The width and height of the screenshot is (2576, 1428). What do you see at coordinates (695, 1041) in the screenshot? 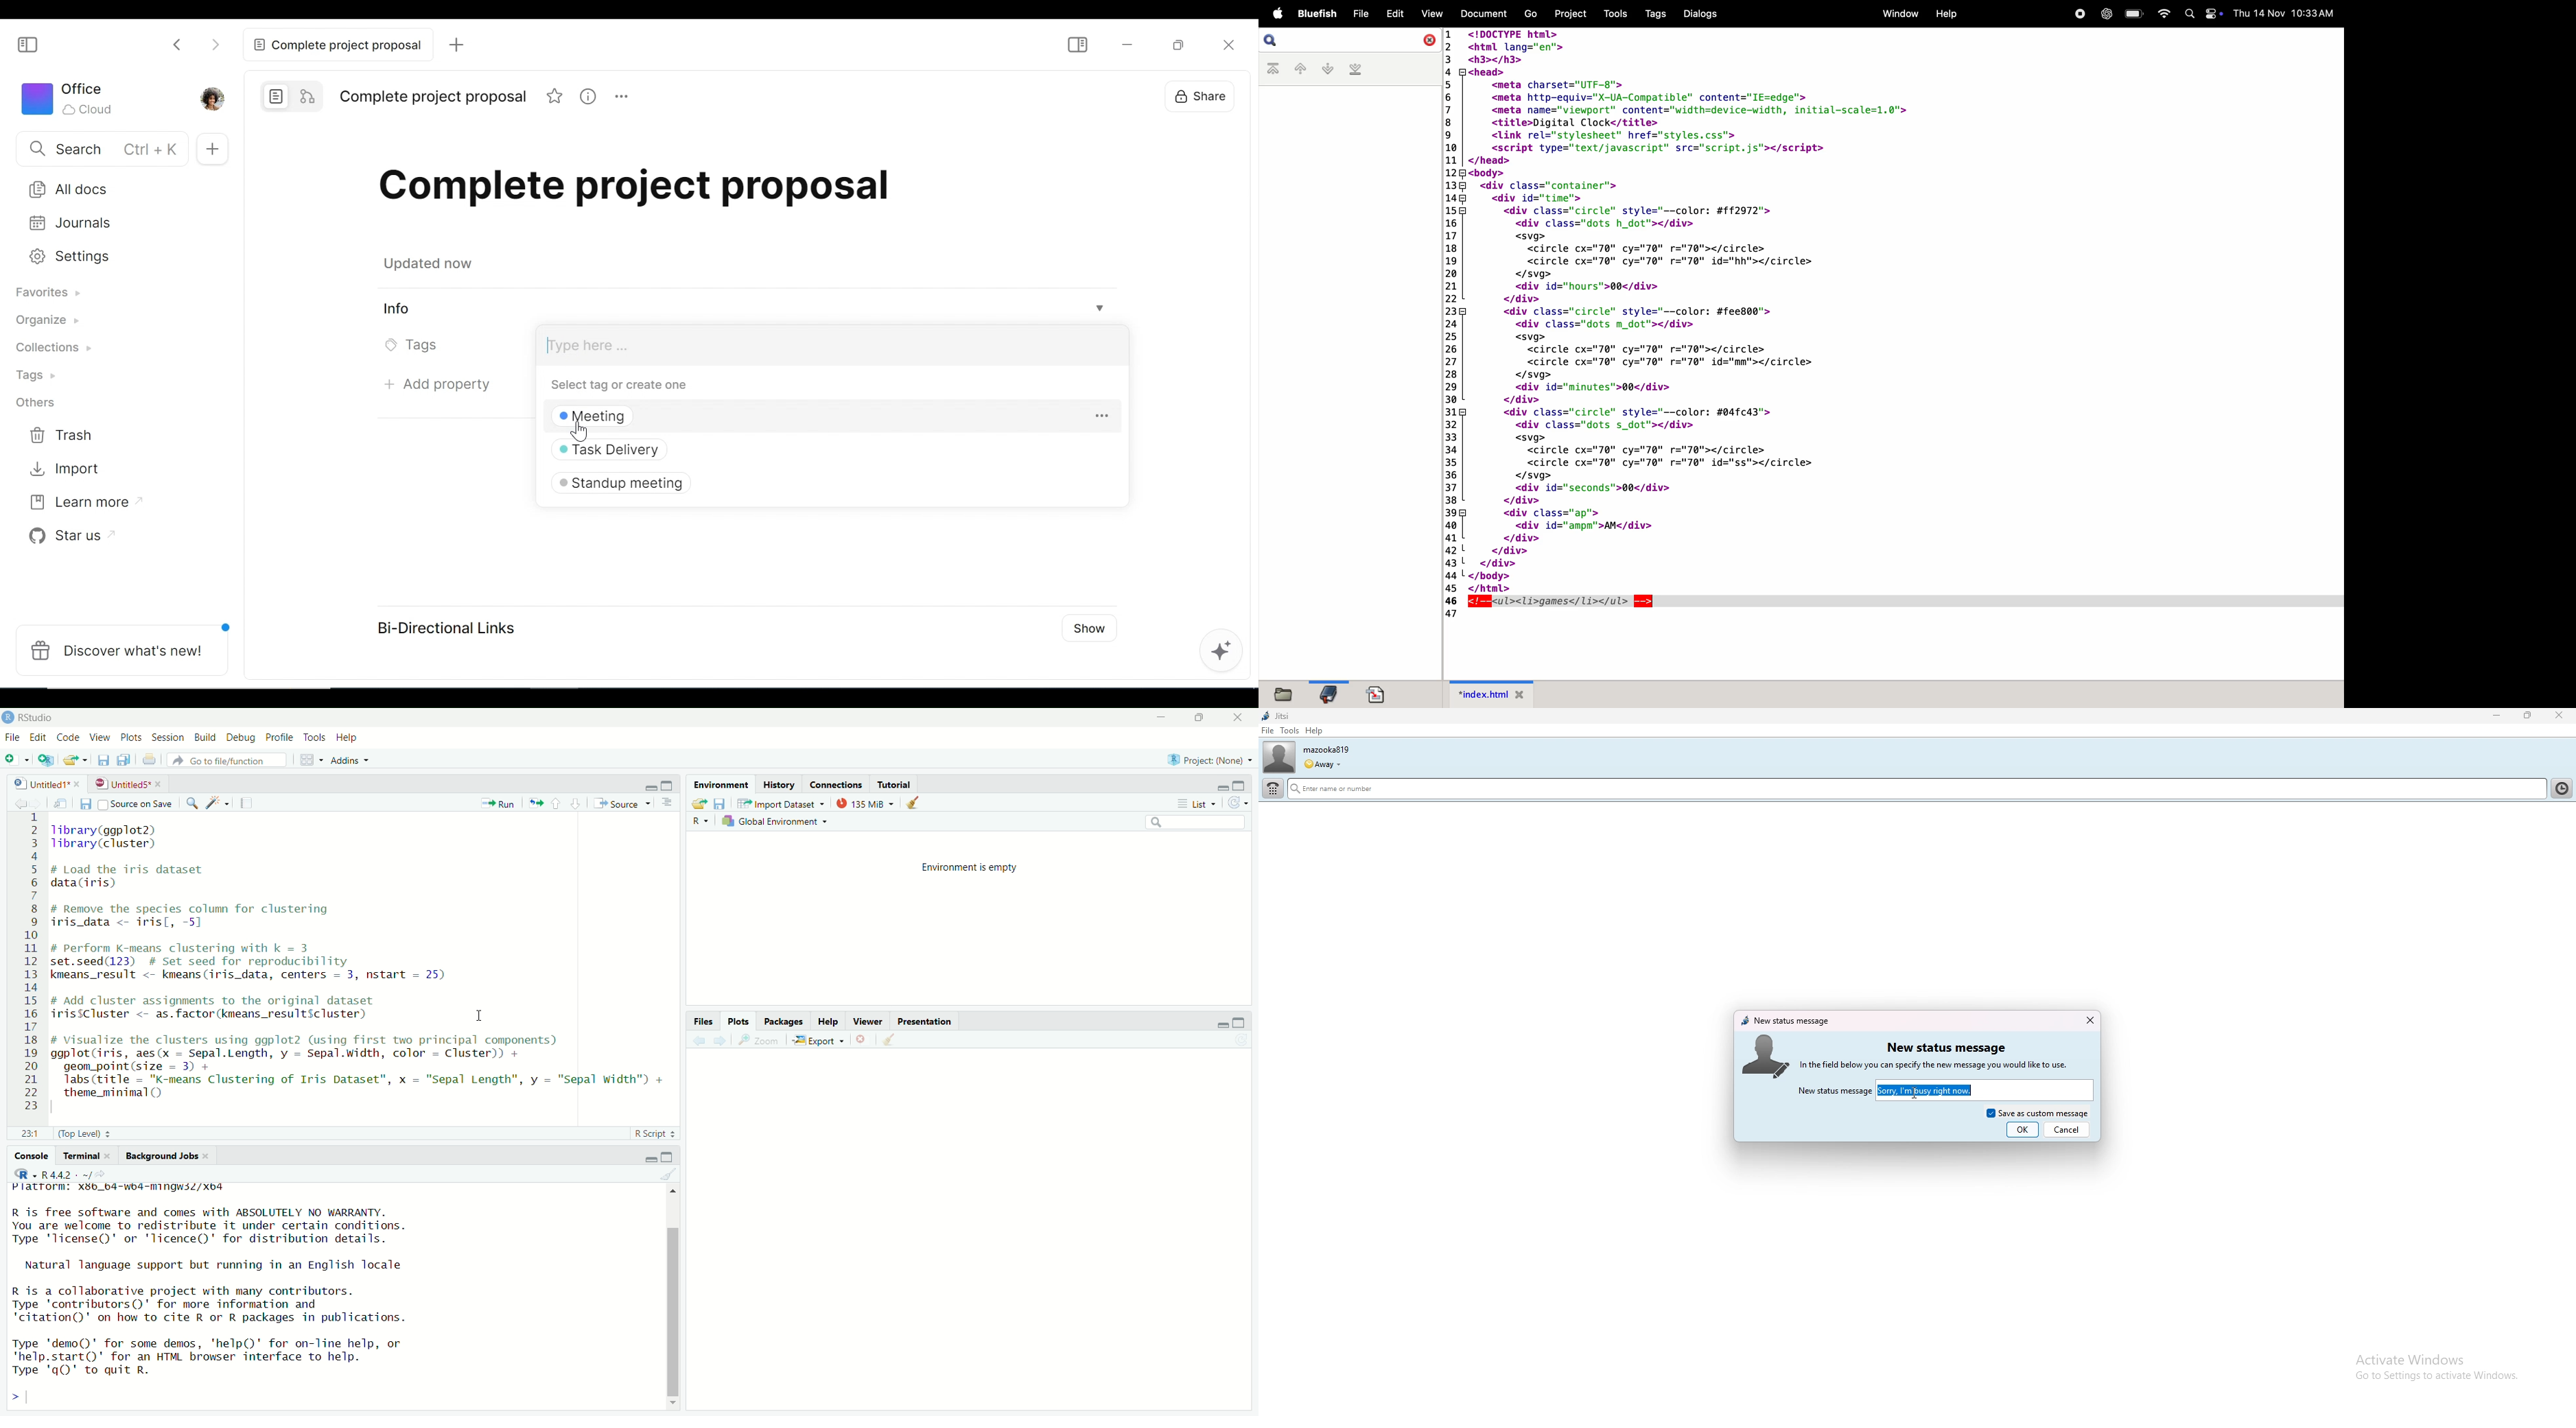
I see `previous plot` at bounding box center [695, 1041].